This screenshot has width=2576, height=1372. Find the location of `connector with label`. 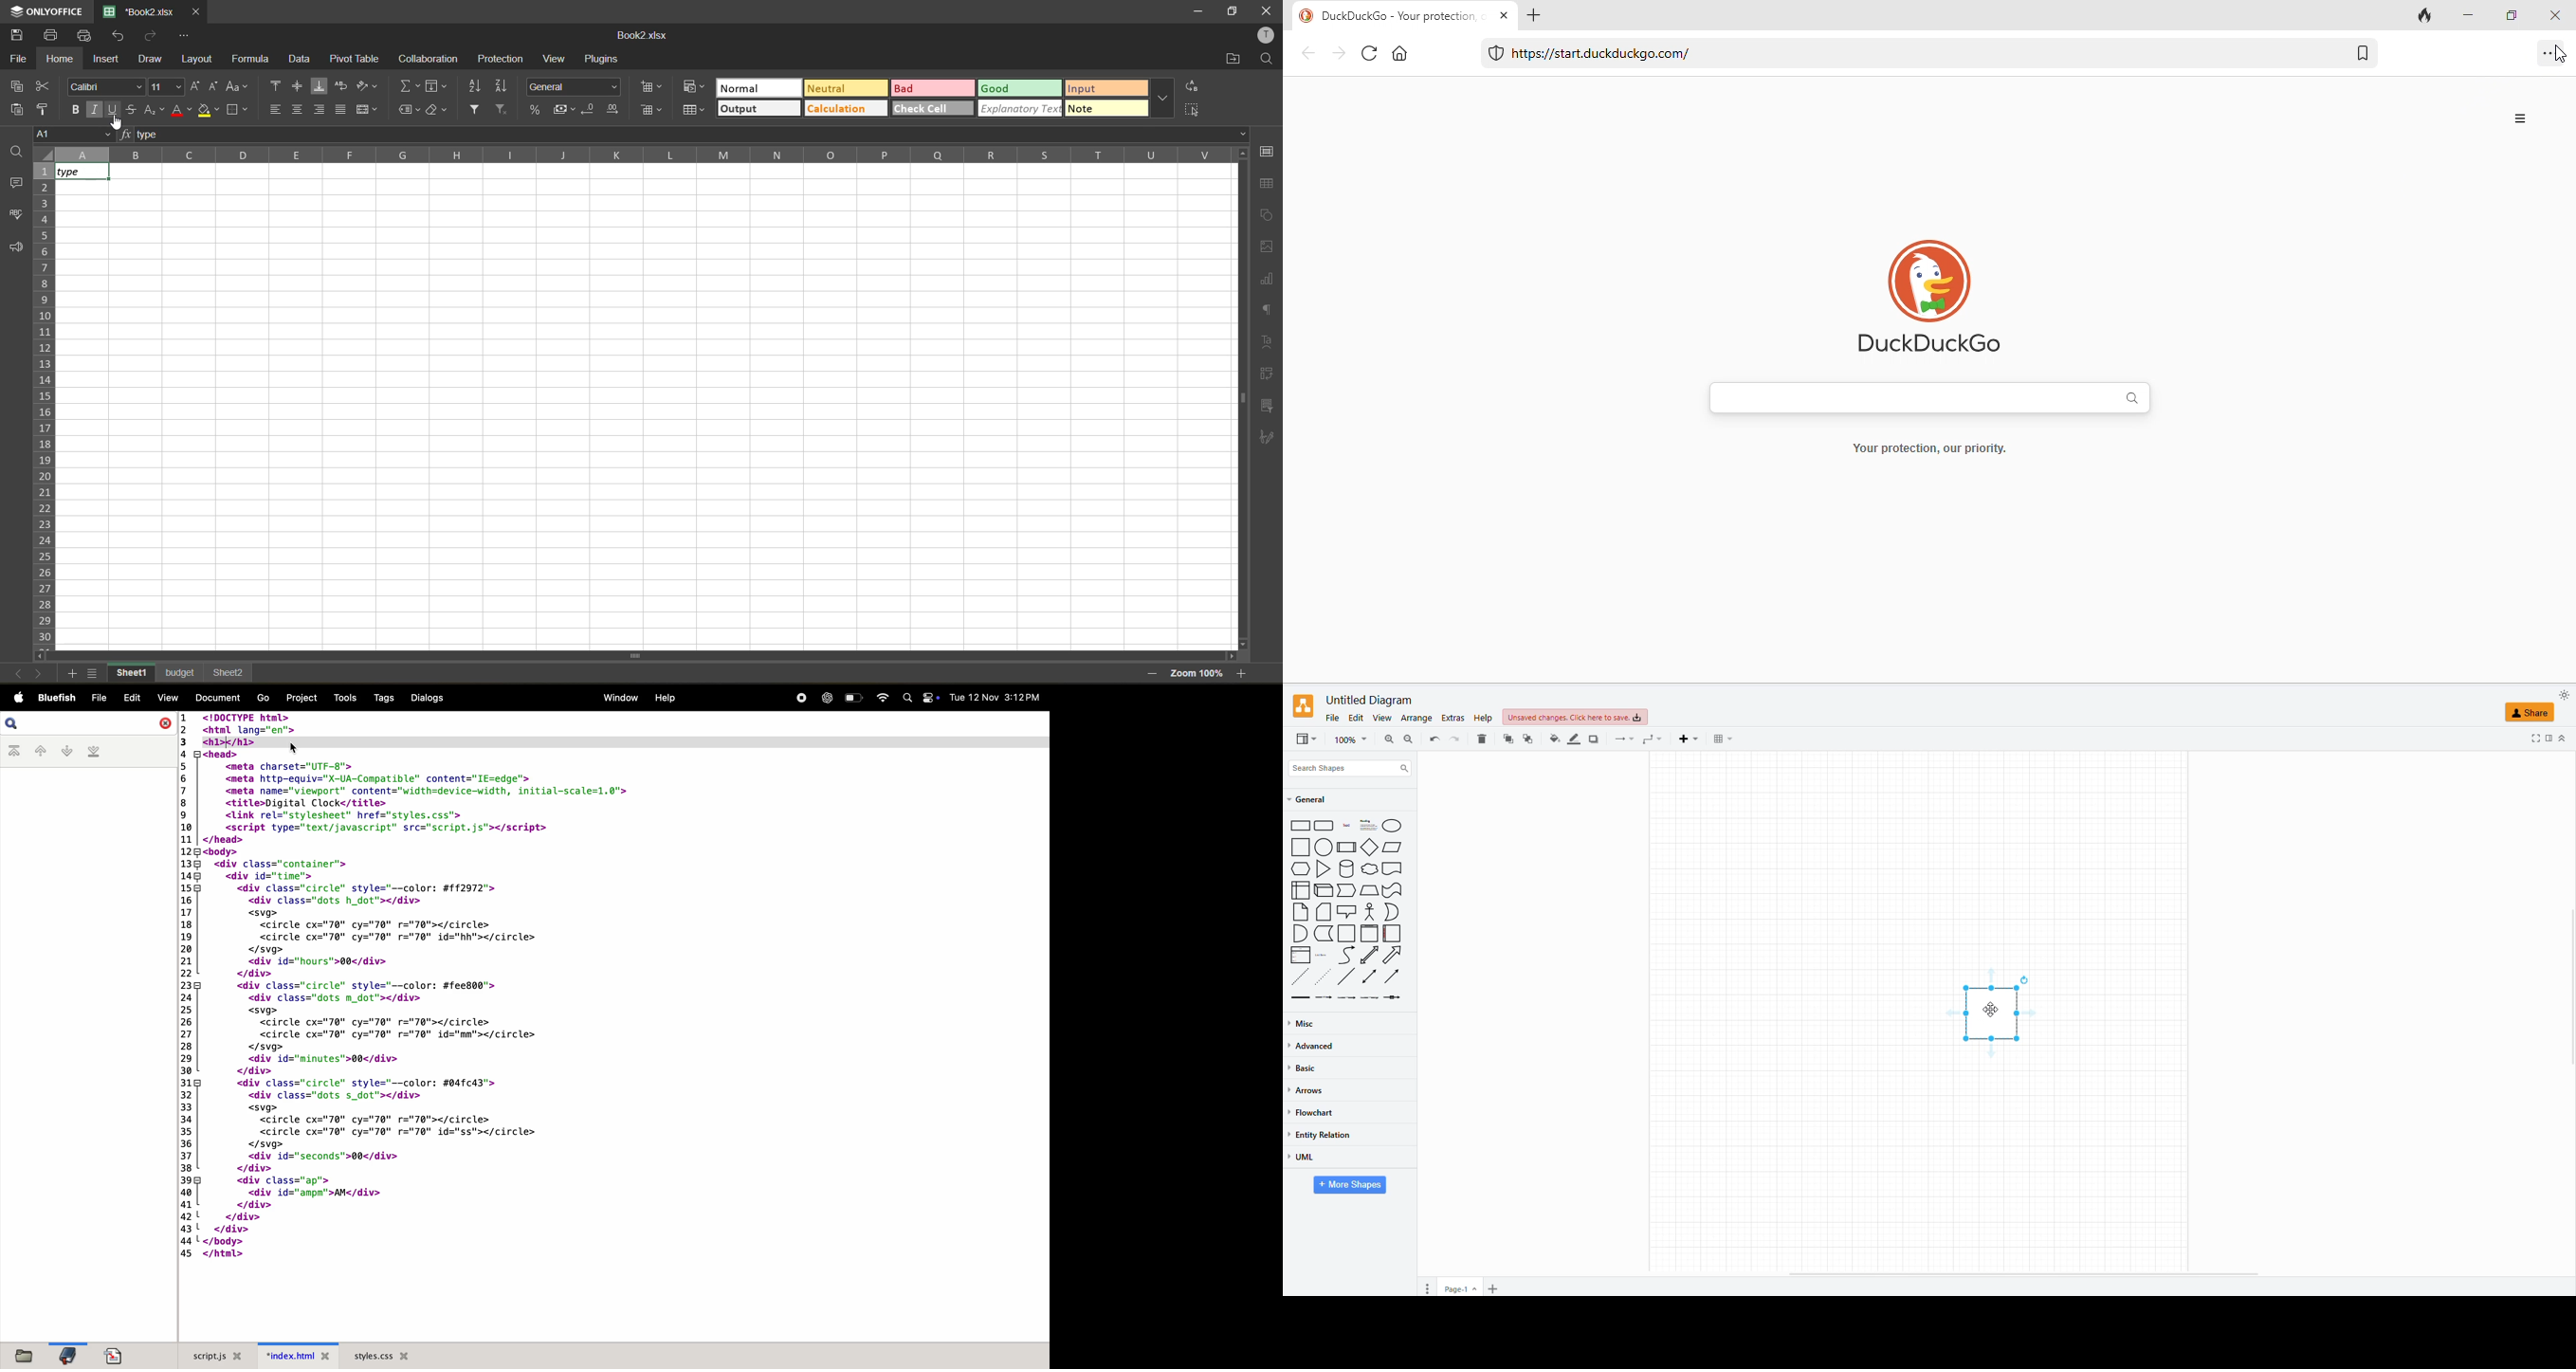

connector with label is located at coordinates (1325, 999).